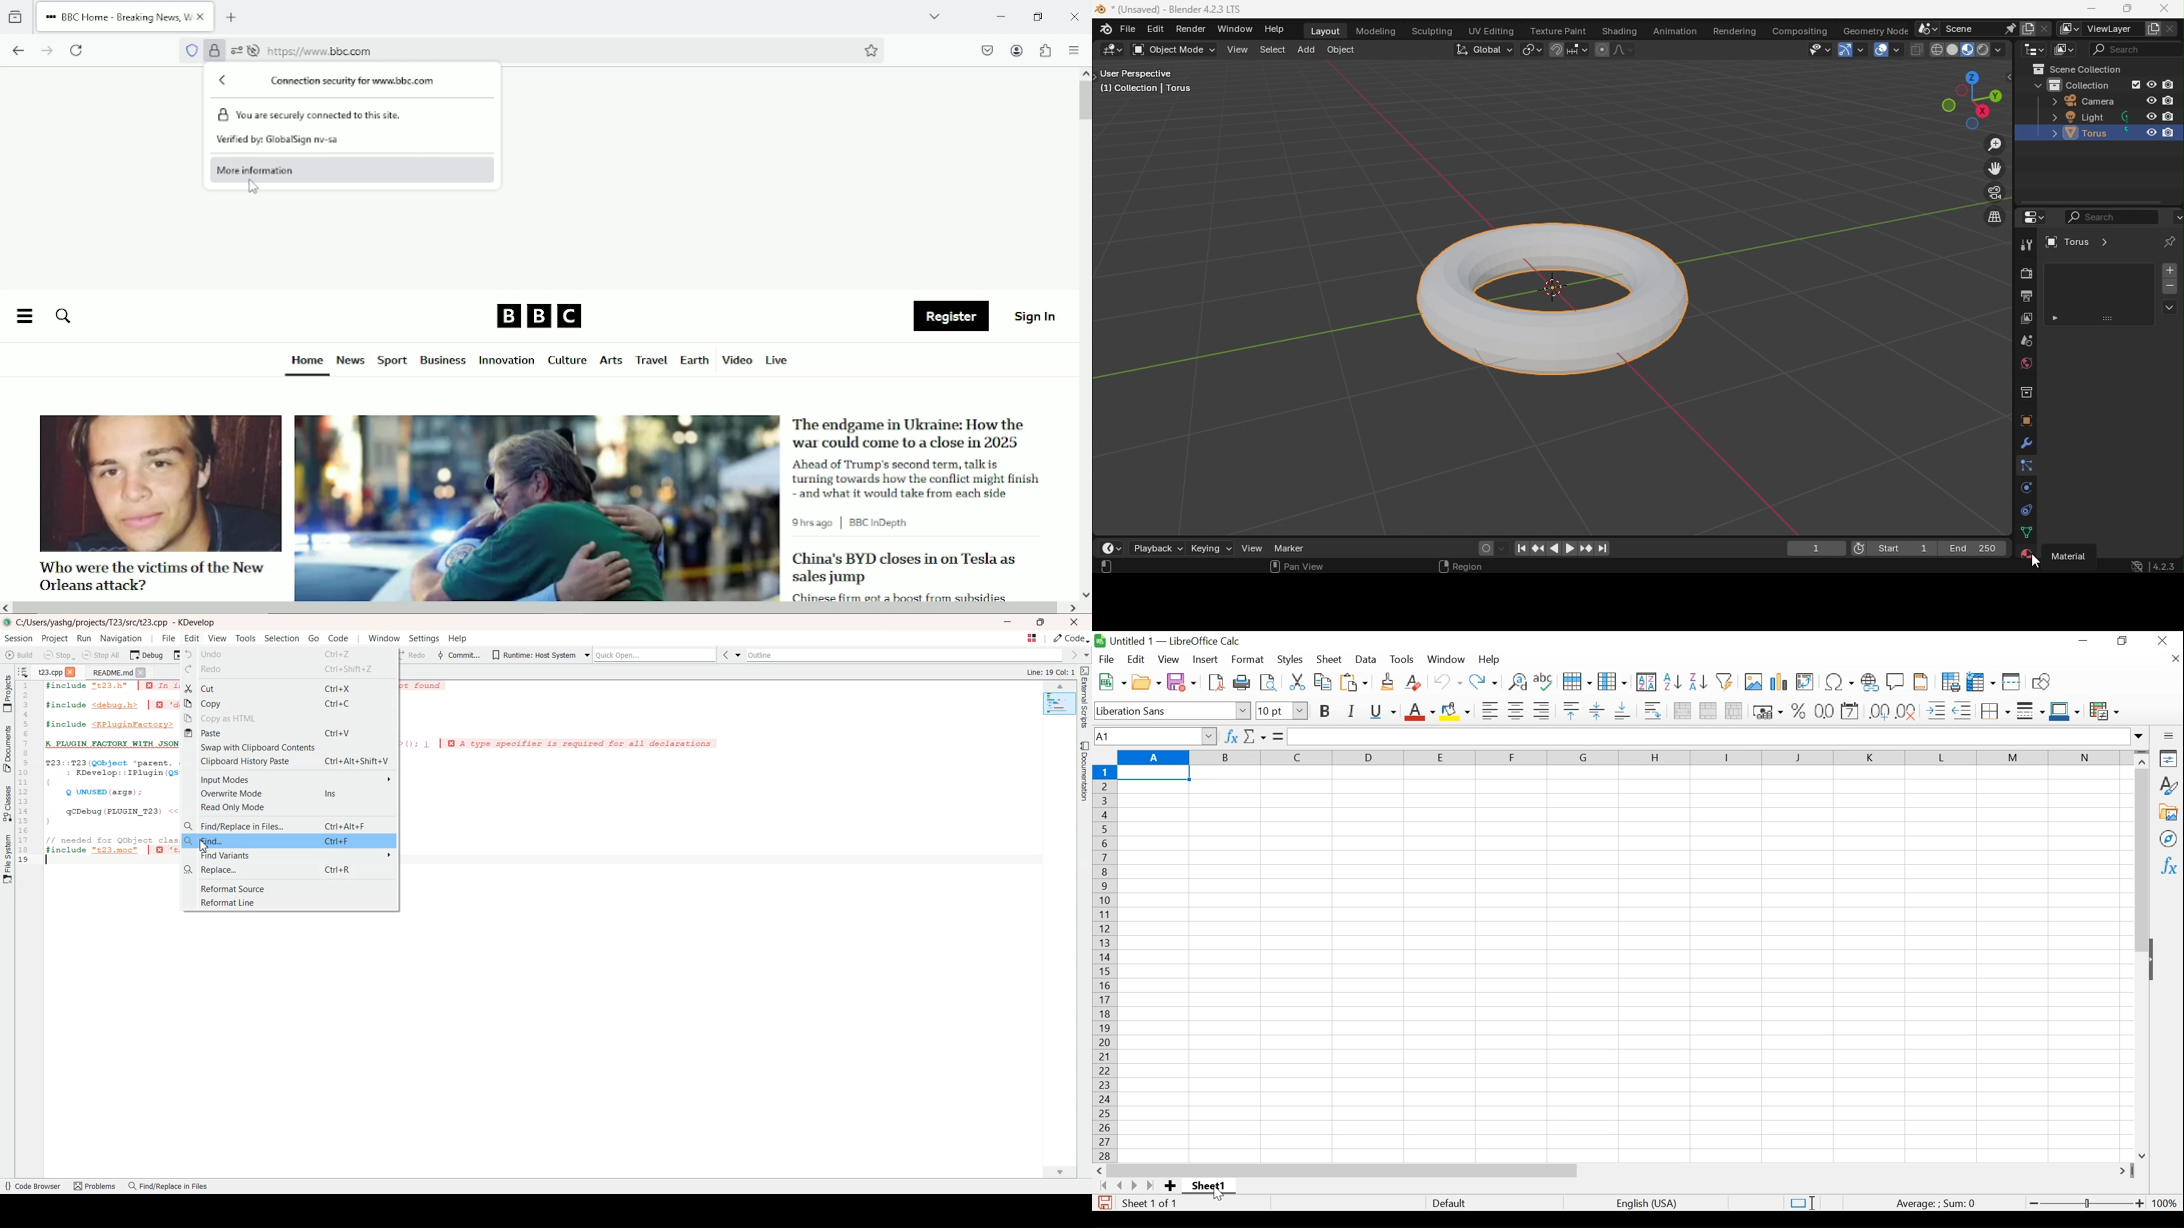  I want to click on No trackers known to firefox were detected on this page, so click(192, 50).